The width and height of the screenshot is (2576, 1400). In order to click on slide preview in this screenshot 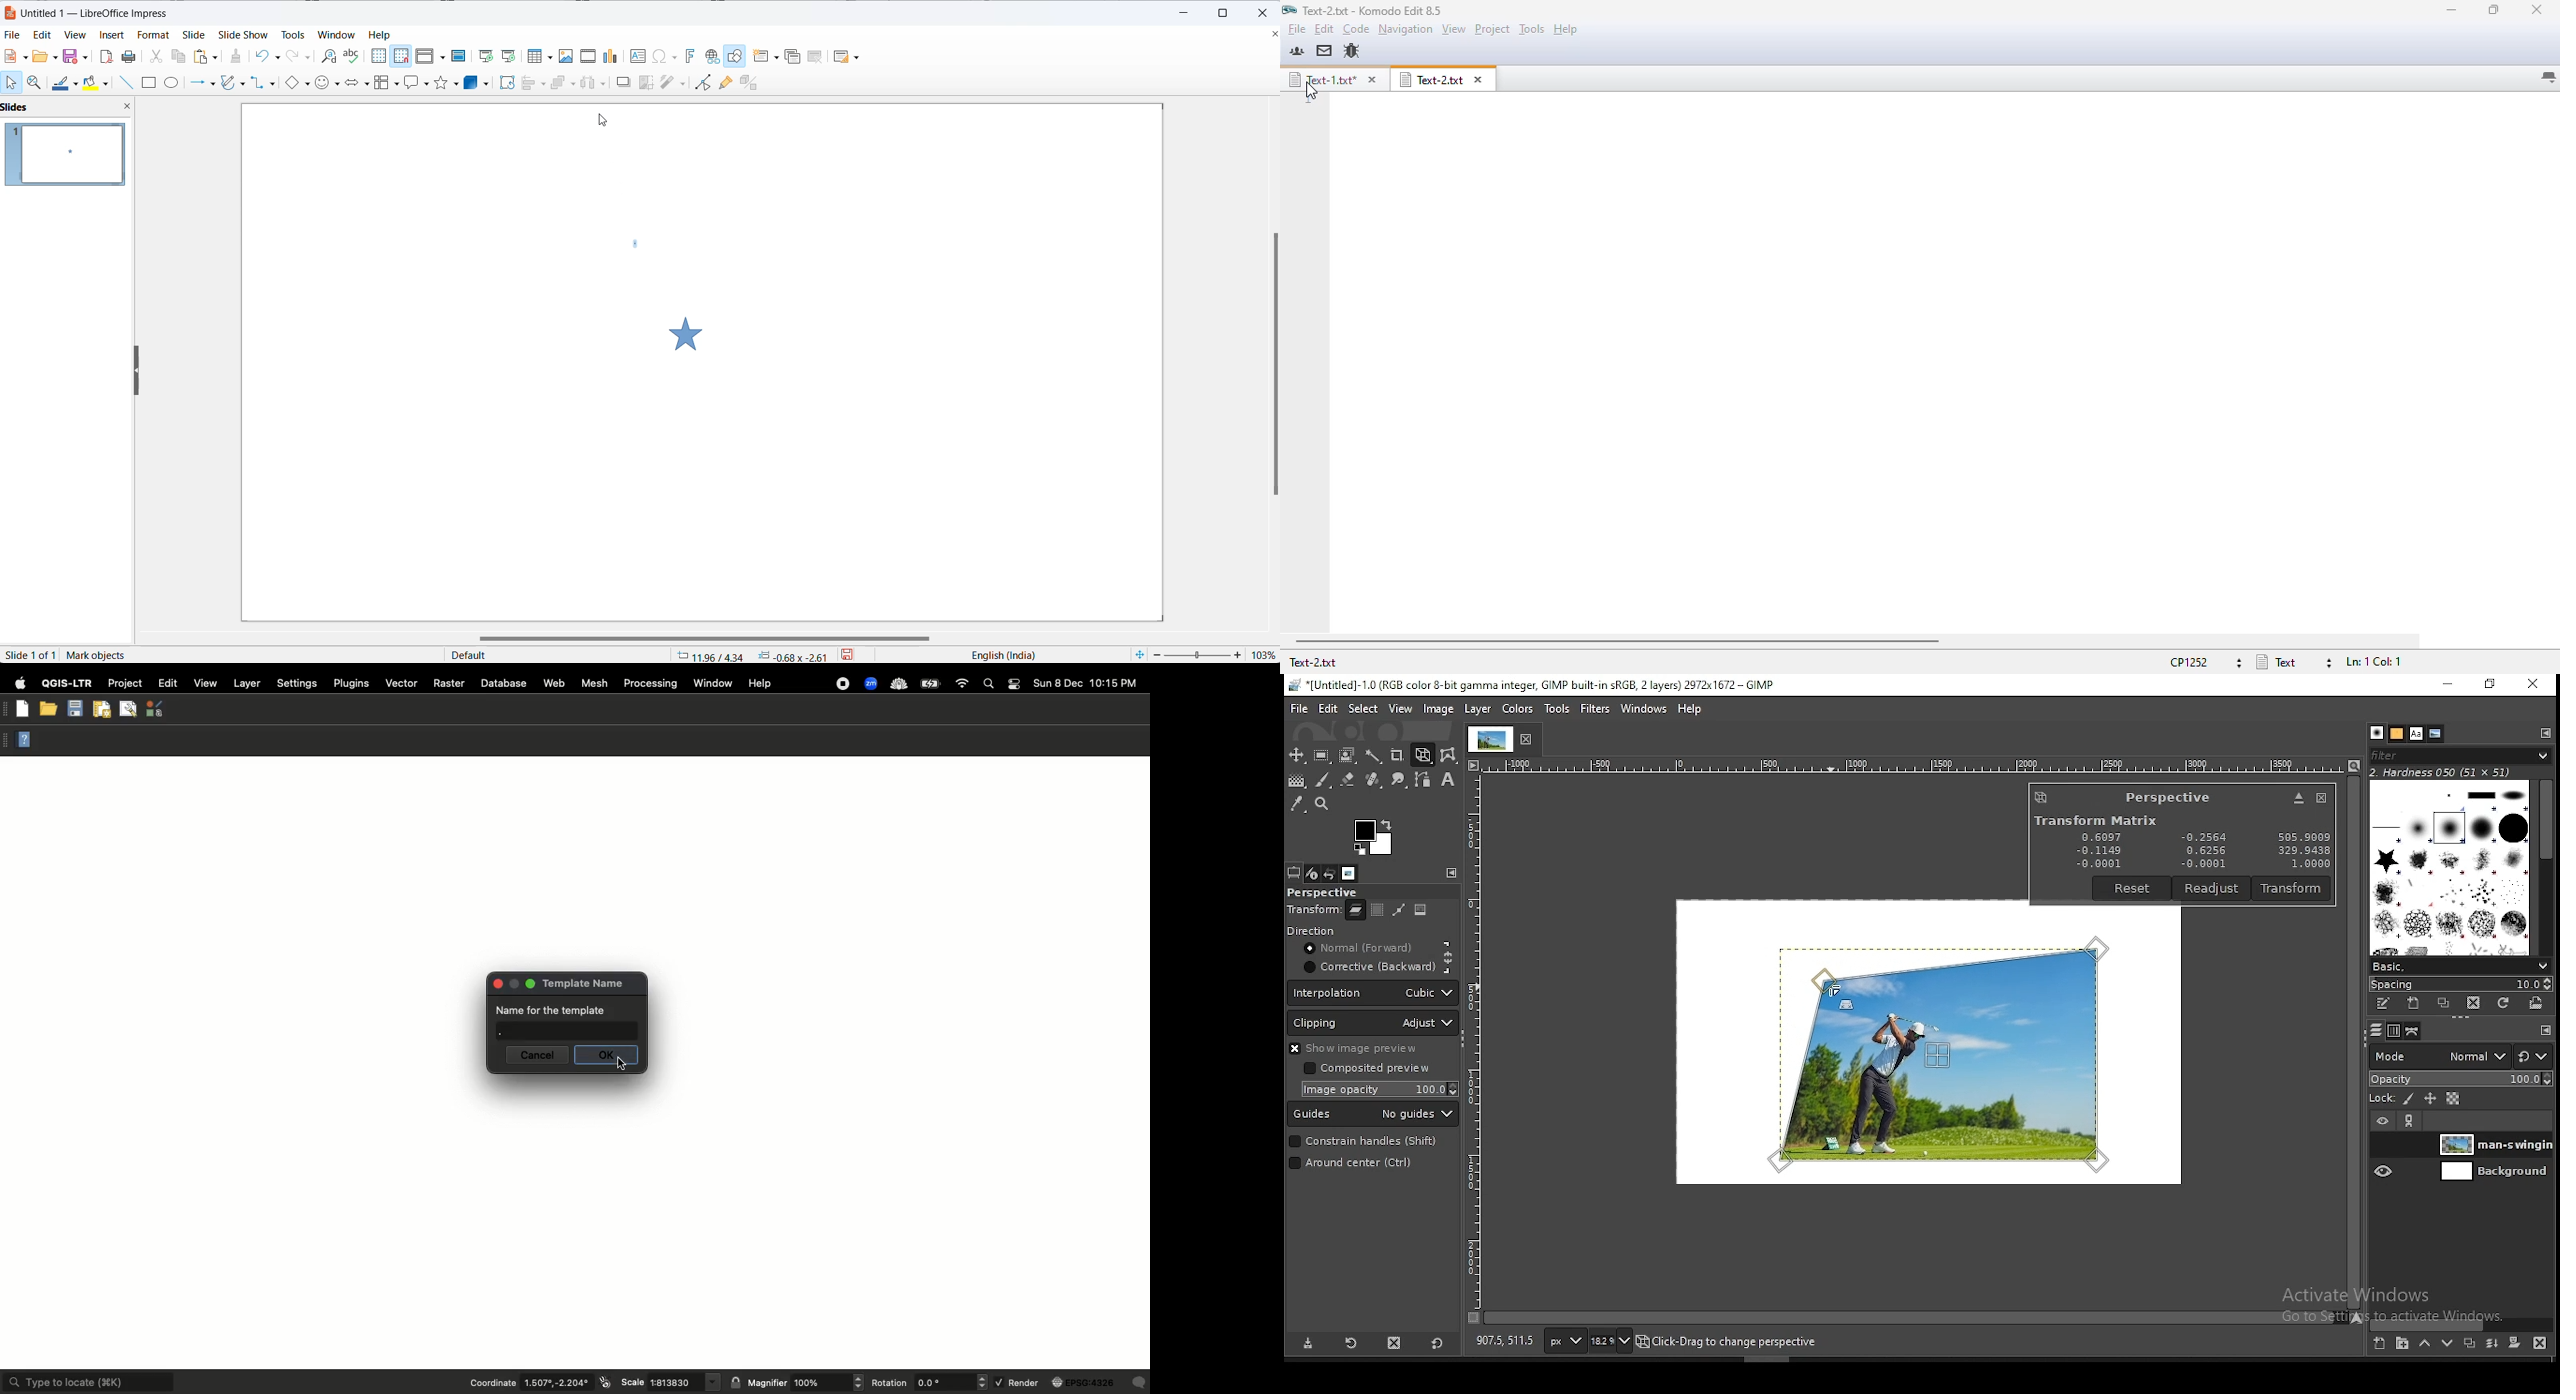, I will do `click(66, 156)`.